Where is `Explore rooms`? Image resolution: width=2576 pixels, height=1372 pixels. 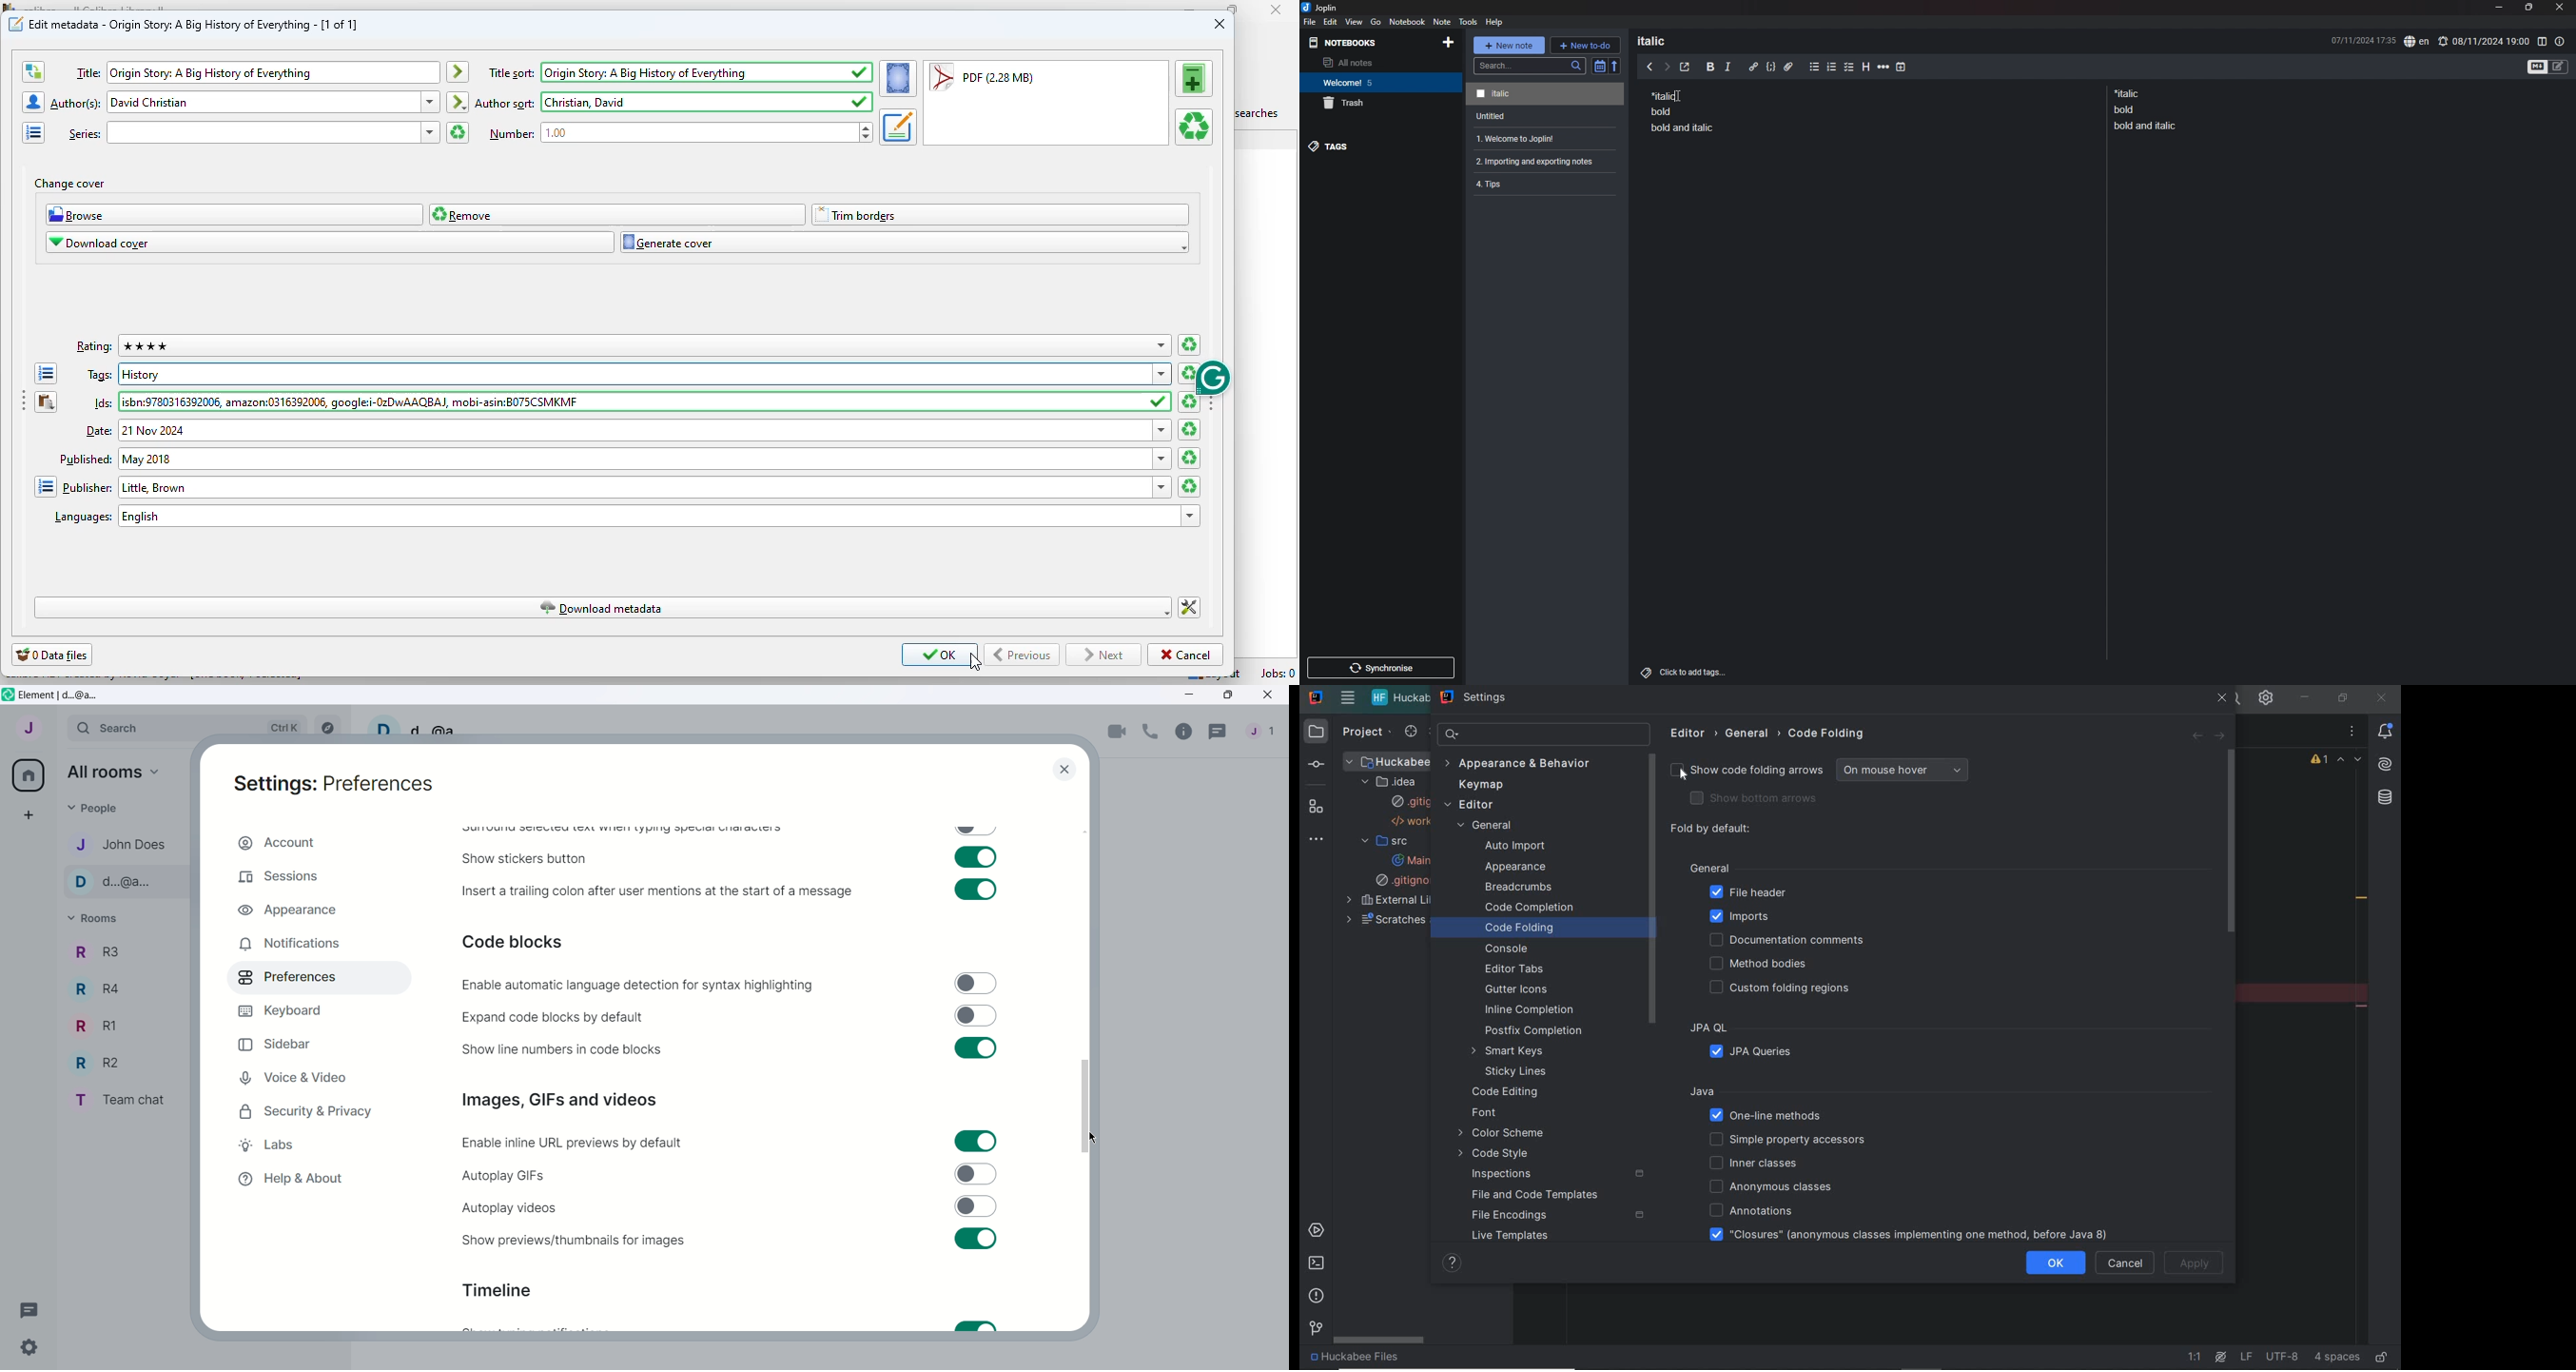 Explore rooms is located at coordinates (327, 725).